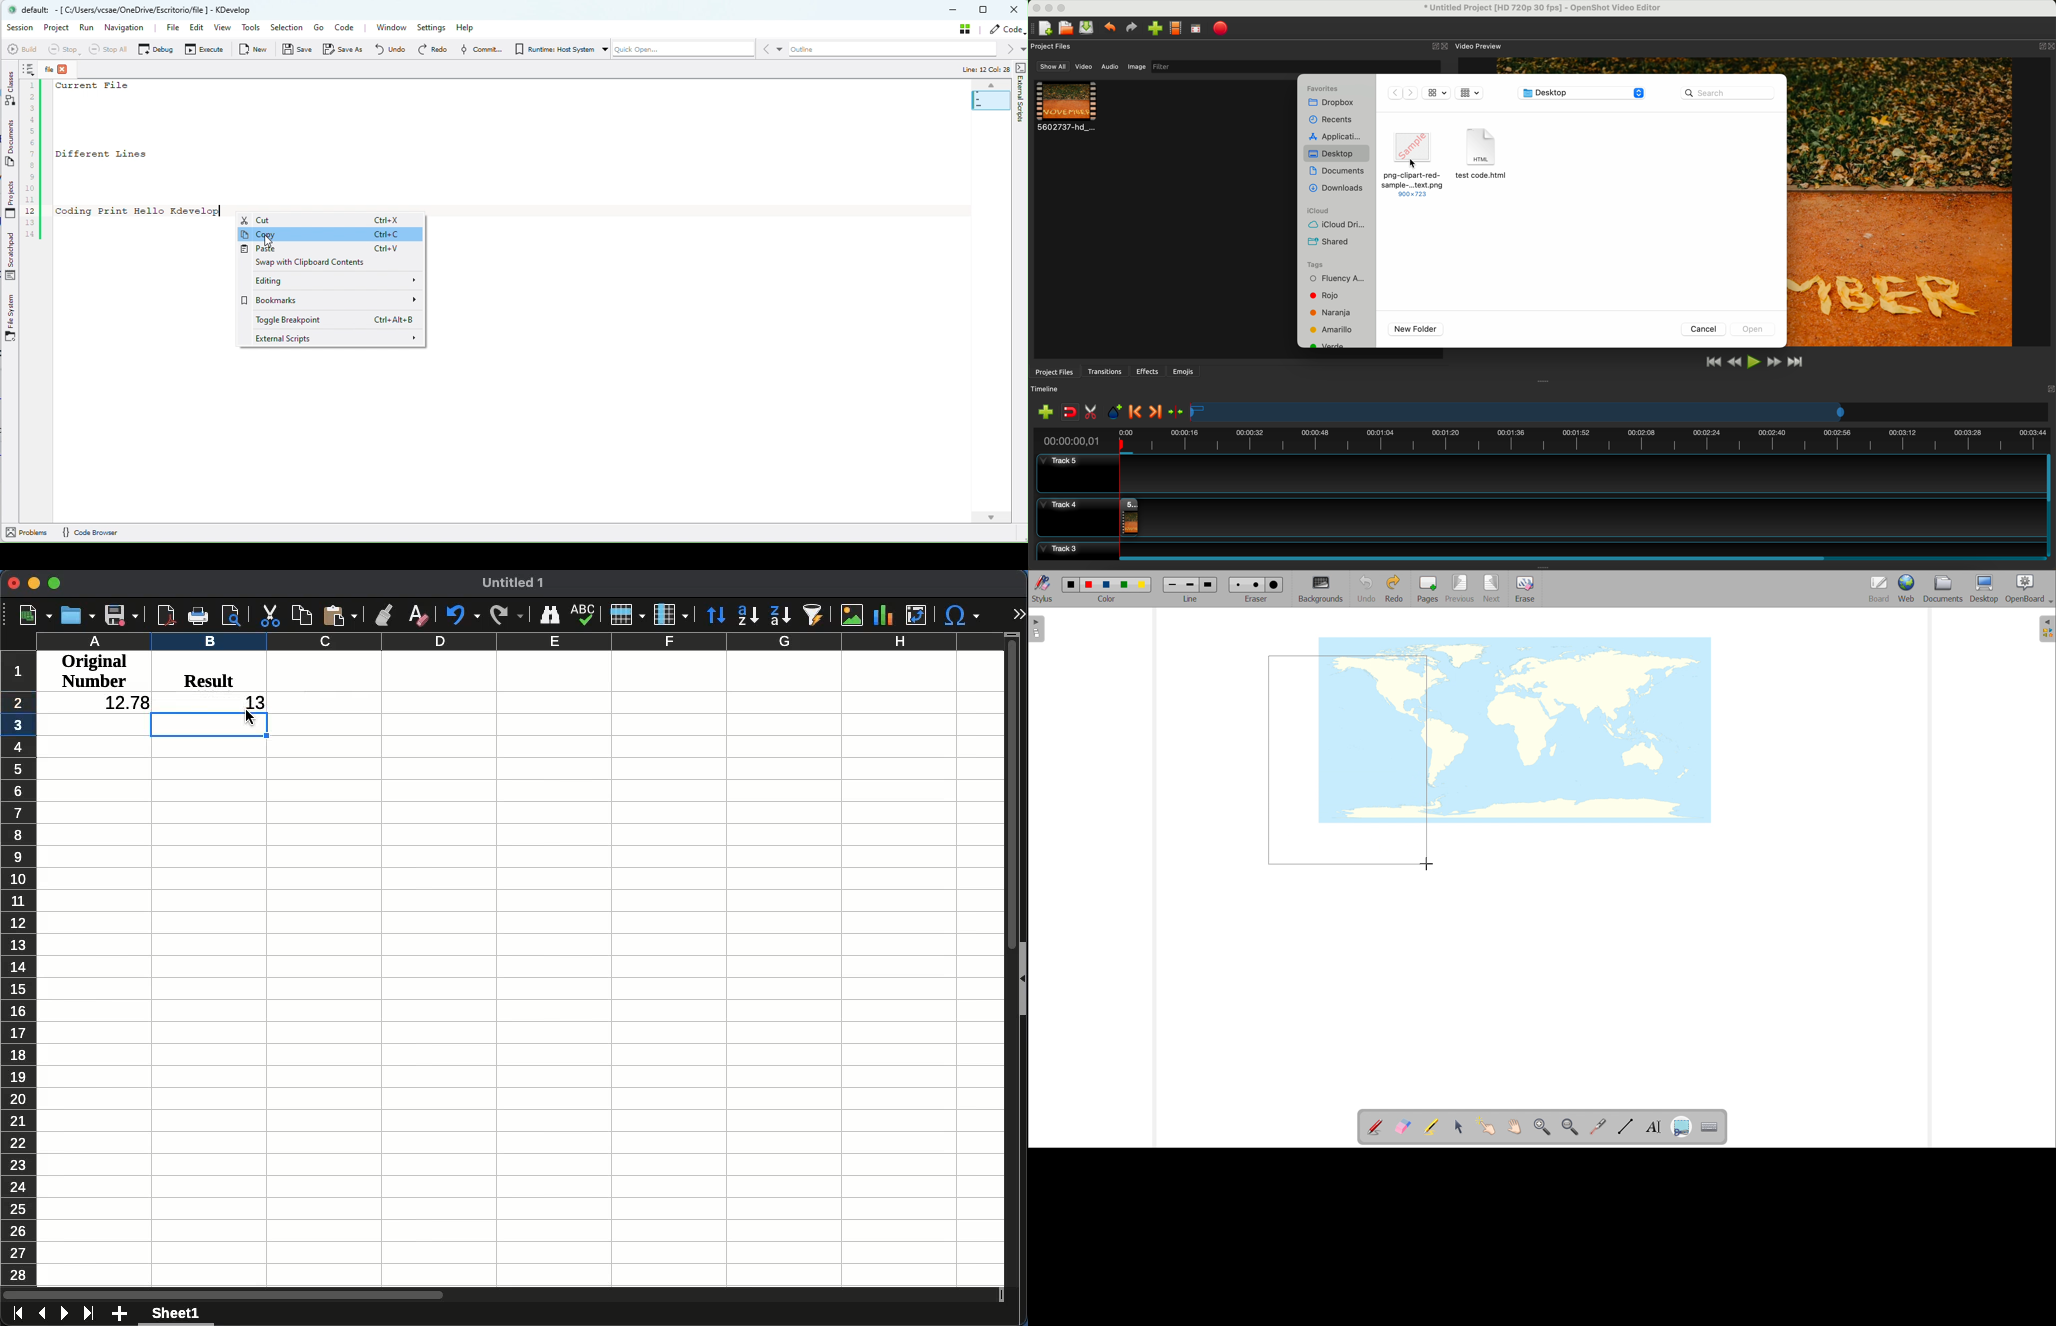 The image size is (2072, 1344). What do you see at coordinates (34, 584) in the screenshot?
I see `Minimize` at bounding box center [34, 584].